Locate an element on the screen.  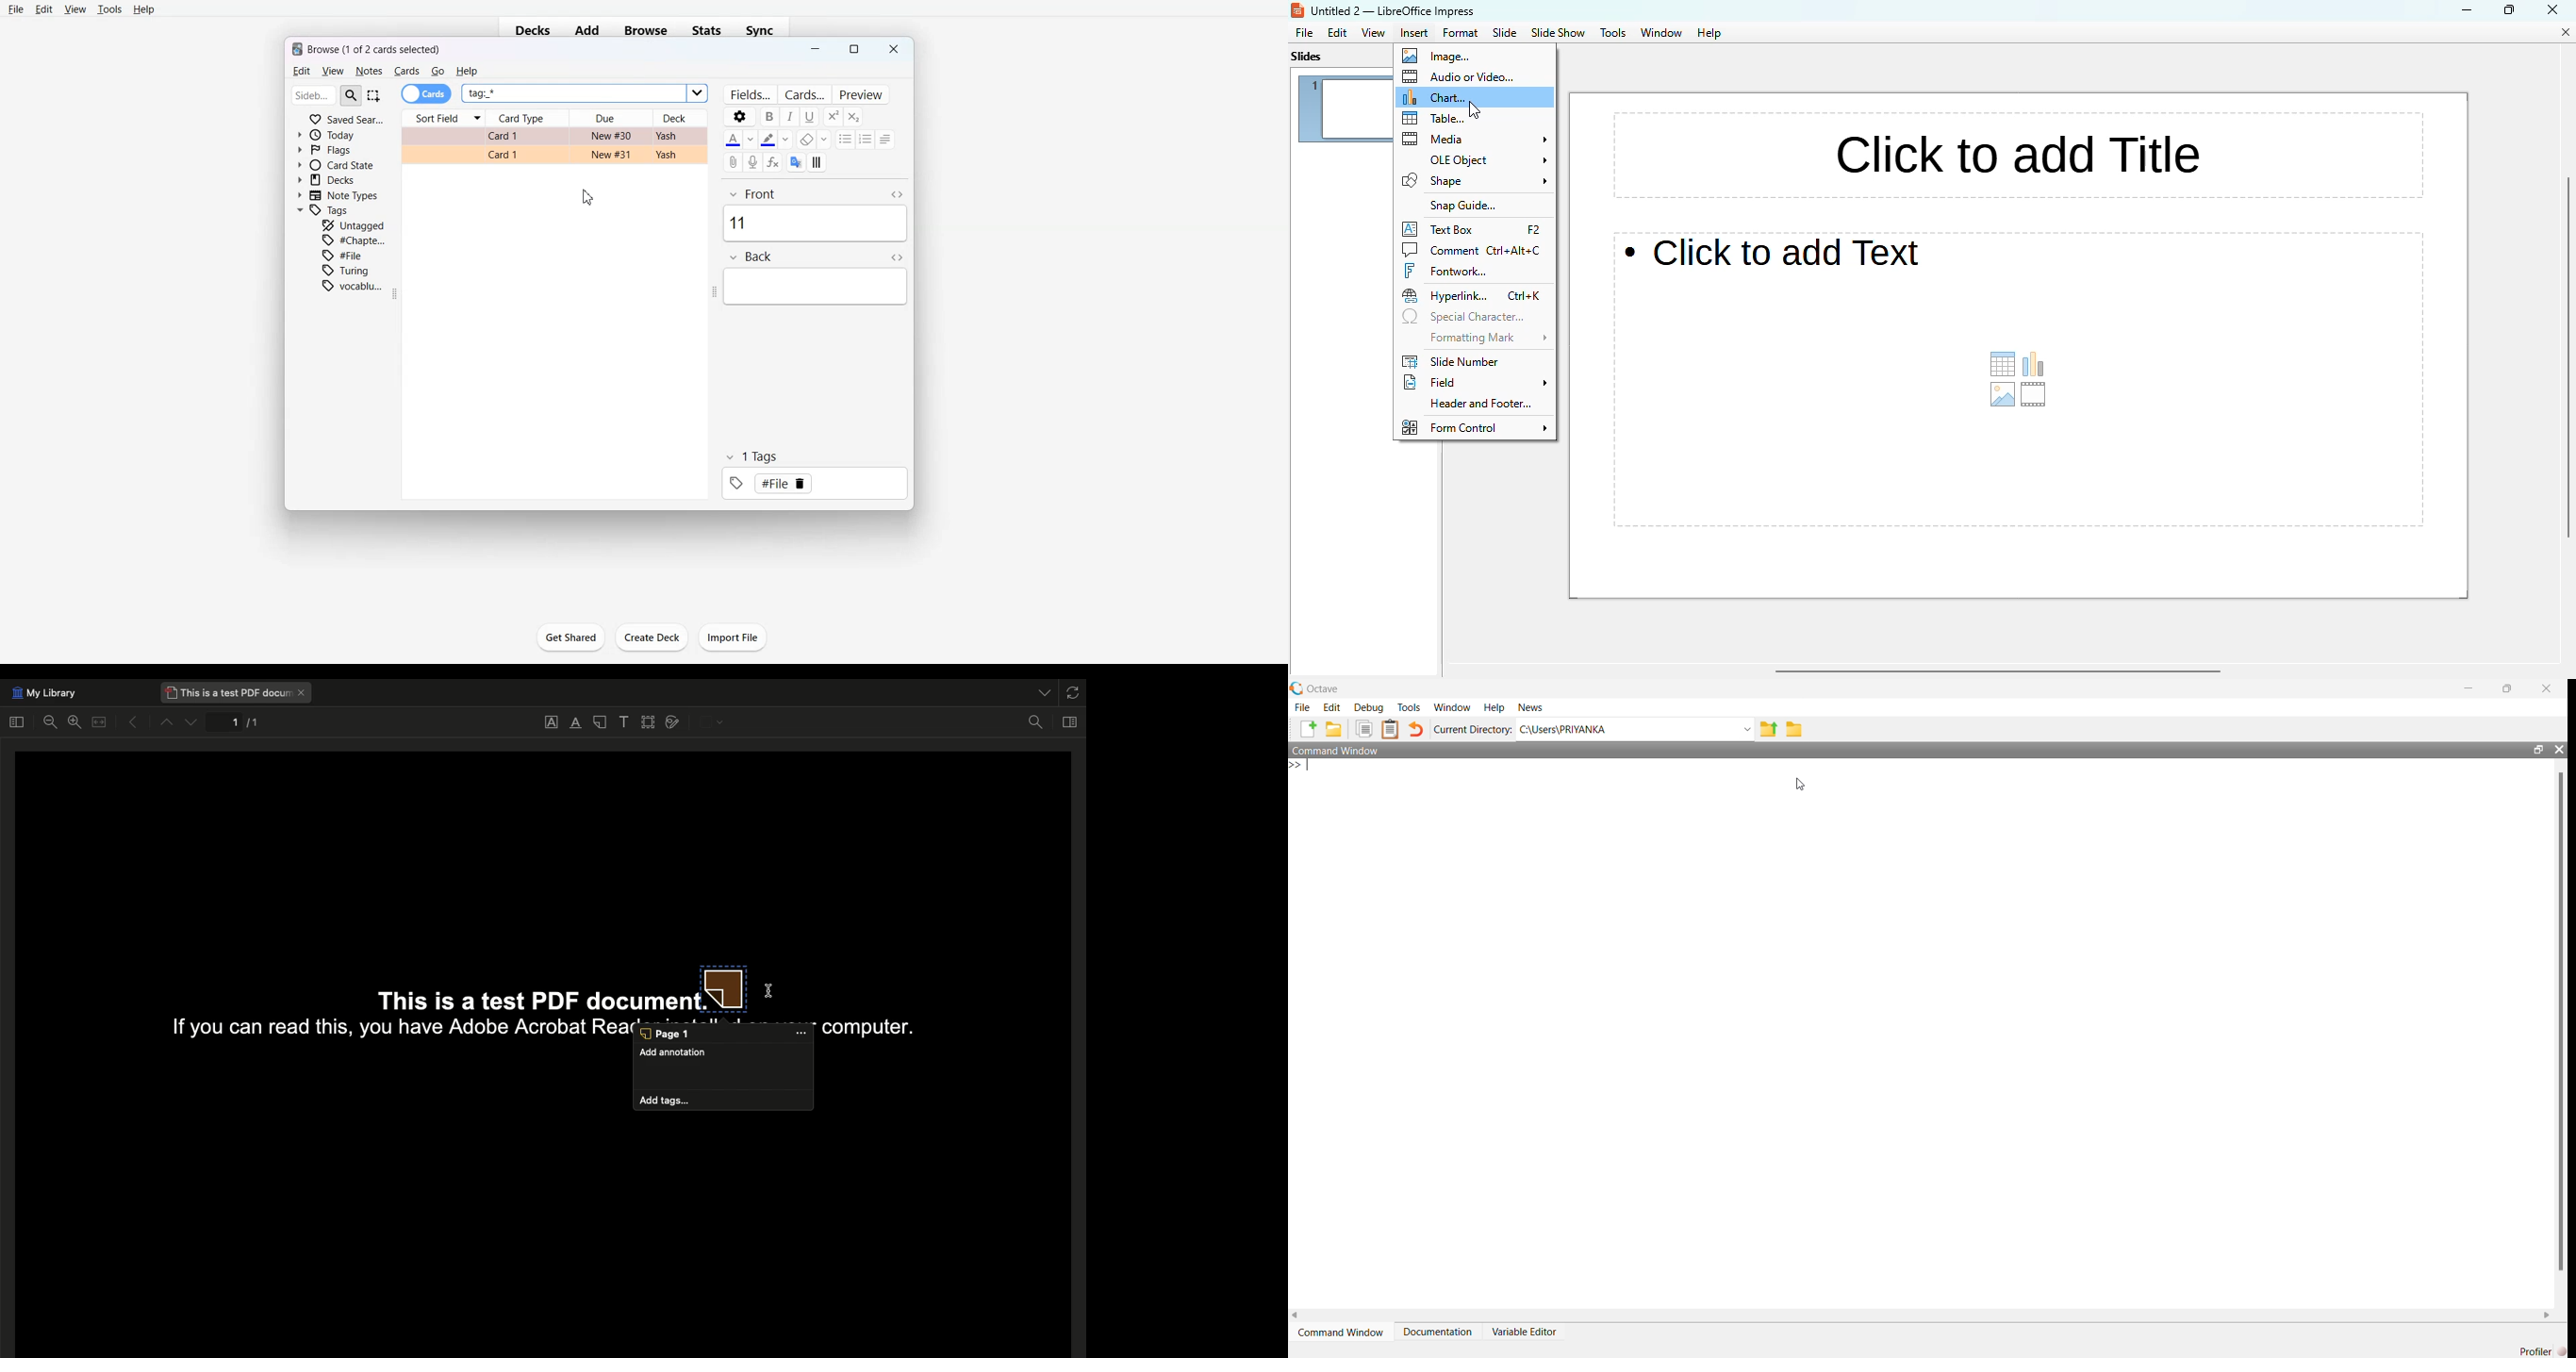
close is located at coordinates (2560, 749).